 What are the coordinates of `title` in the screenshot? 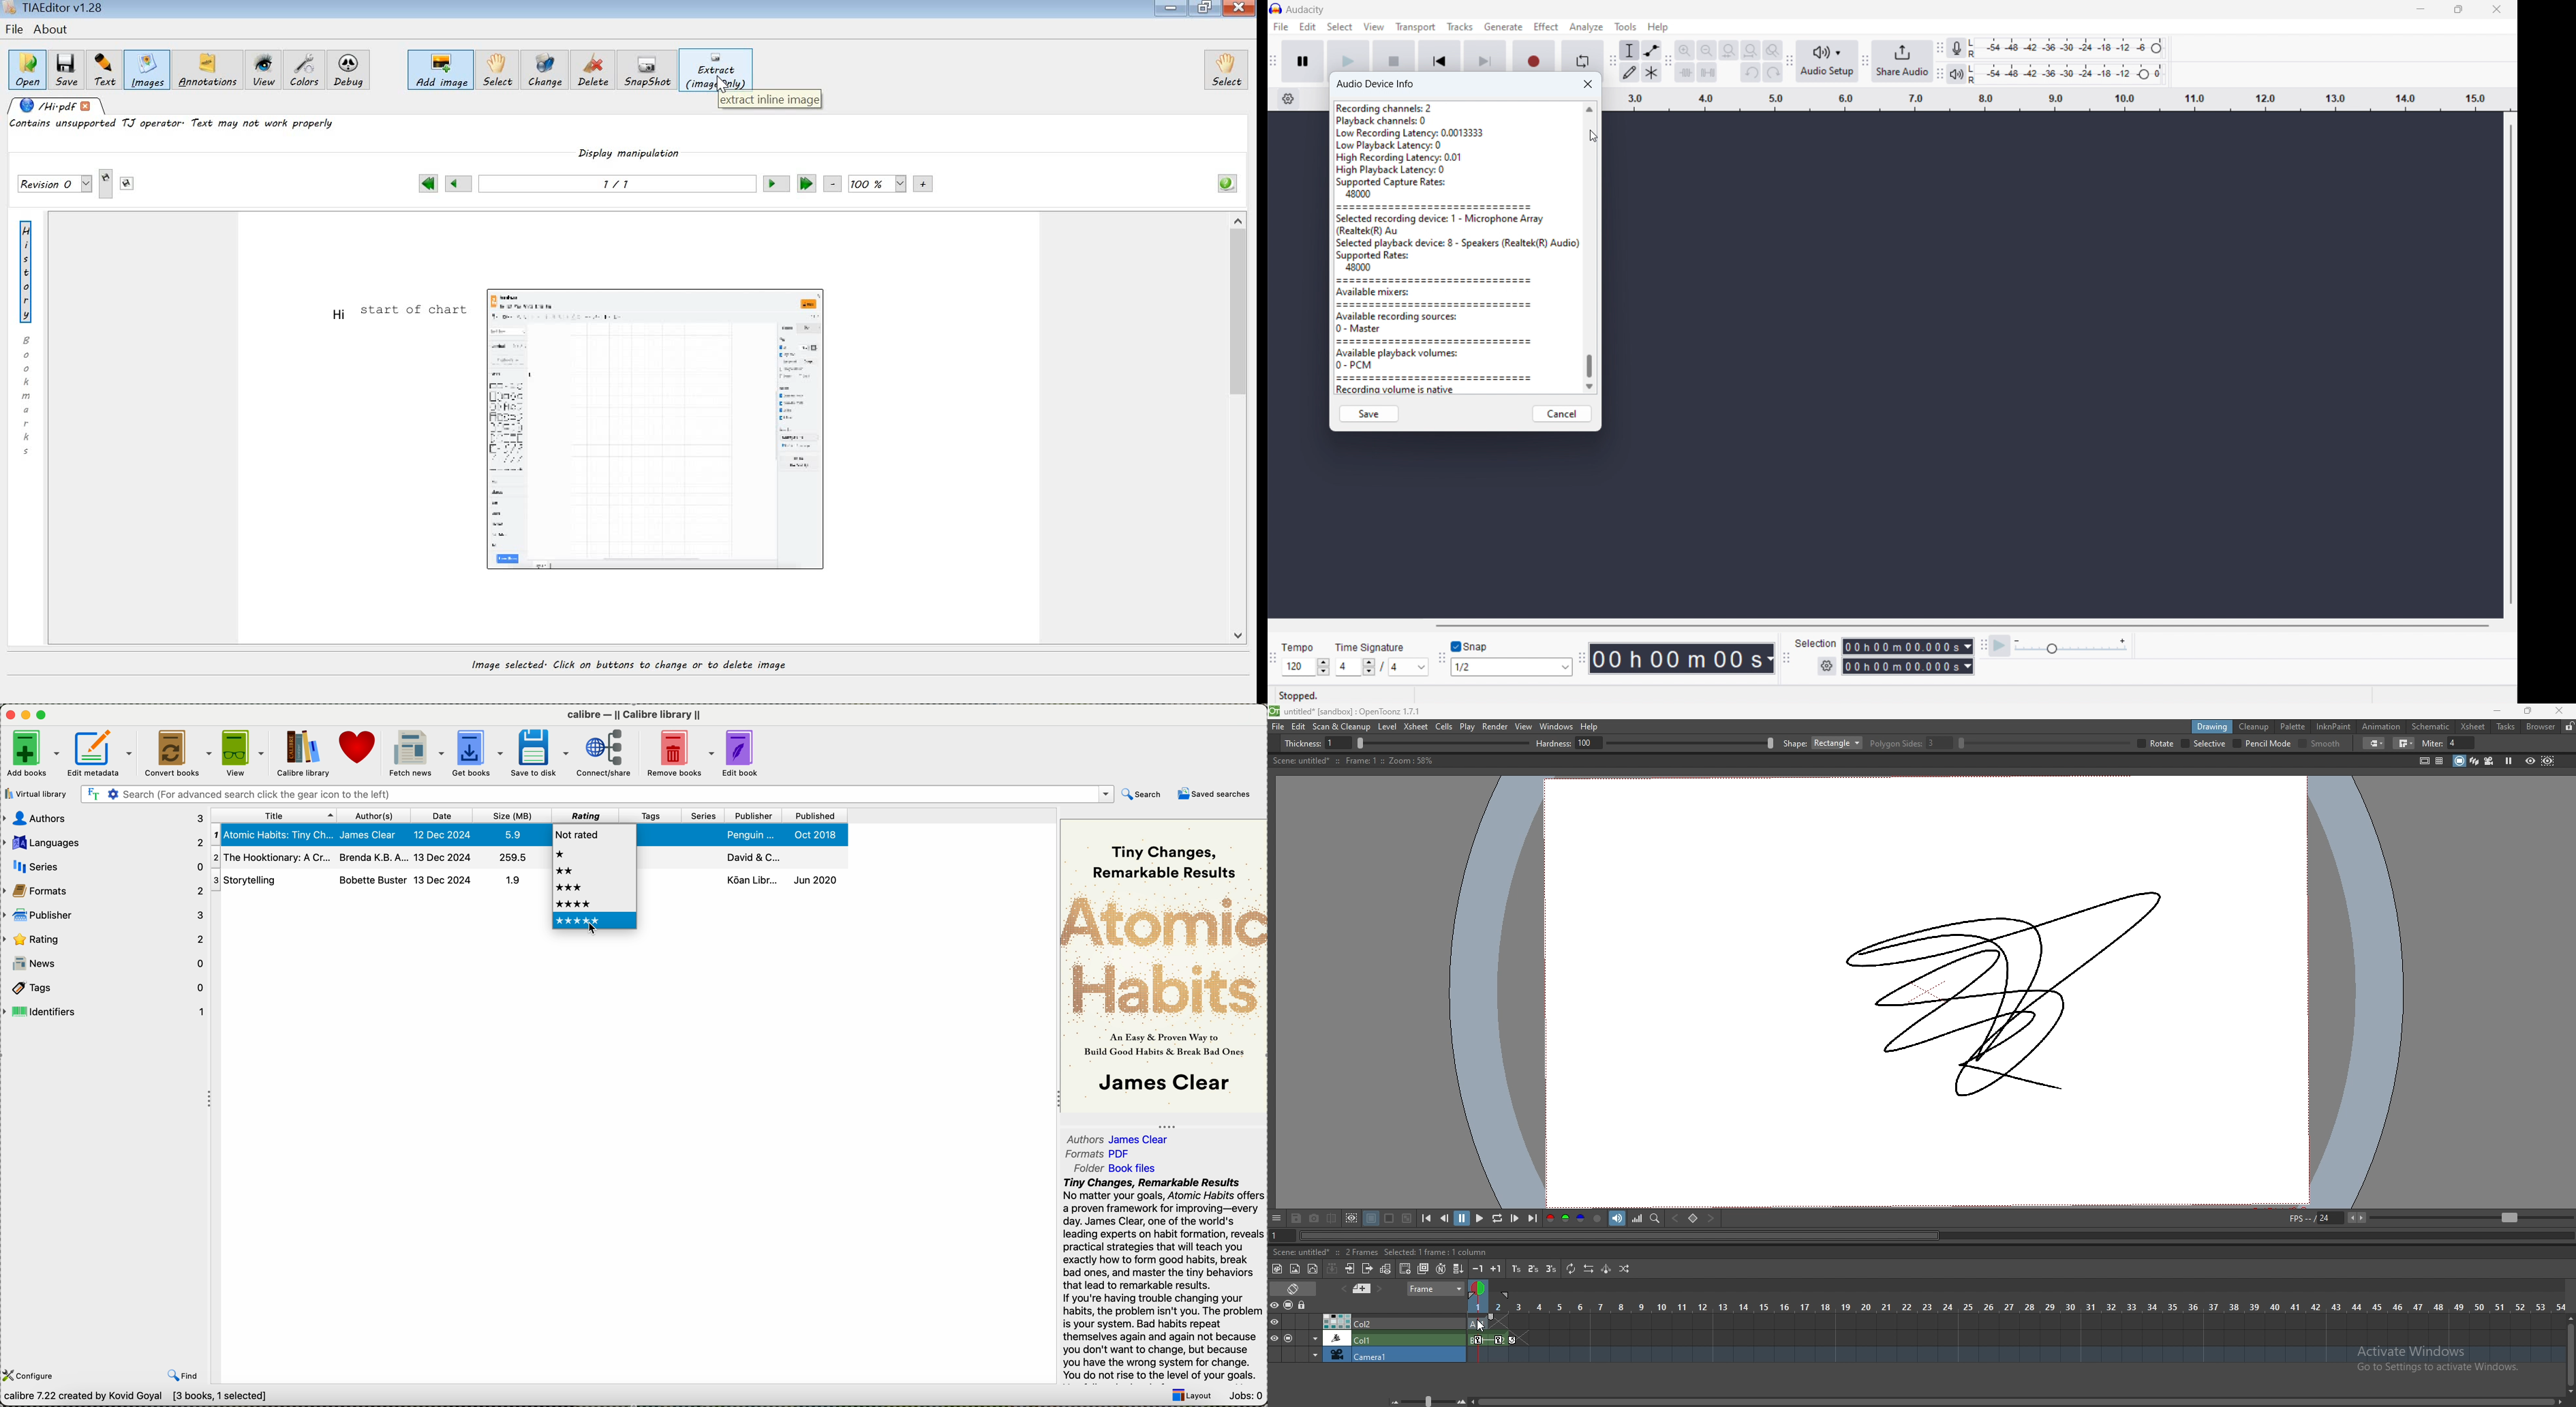 It's located at (273, 814).